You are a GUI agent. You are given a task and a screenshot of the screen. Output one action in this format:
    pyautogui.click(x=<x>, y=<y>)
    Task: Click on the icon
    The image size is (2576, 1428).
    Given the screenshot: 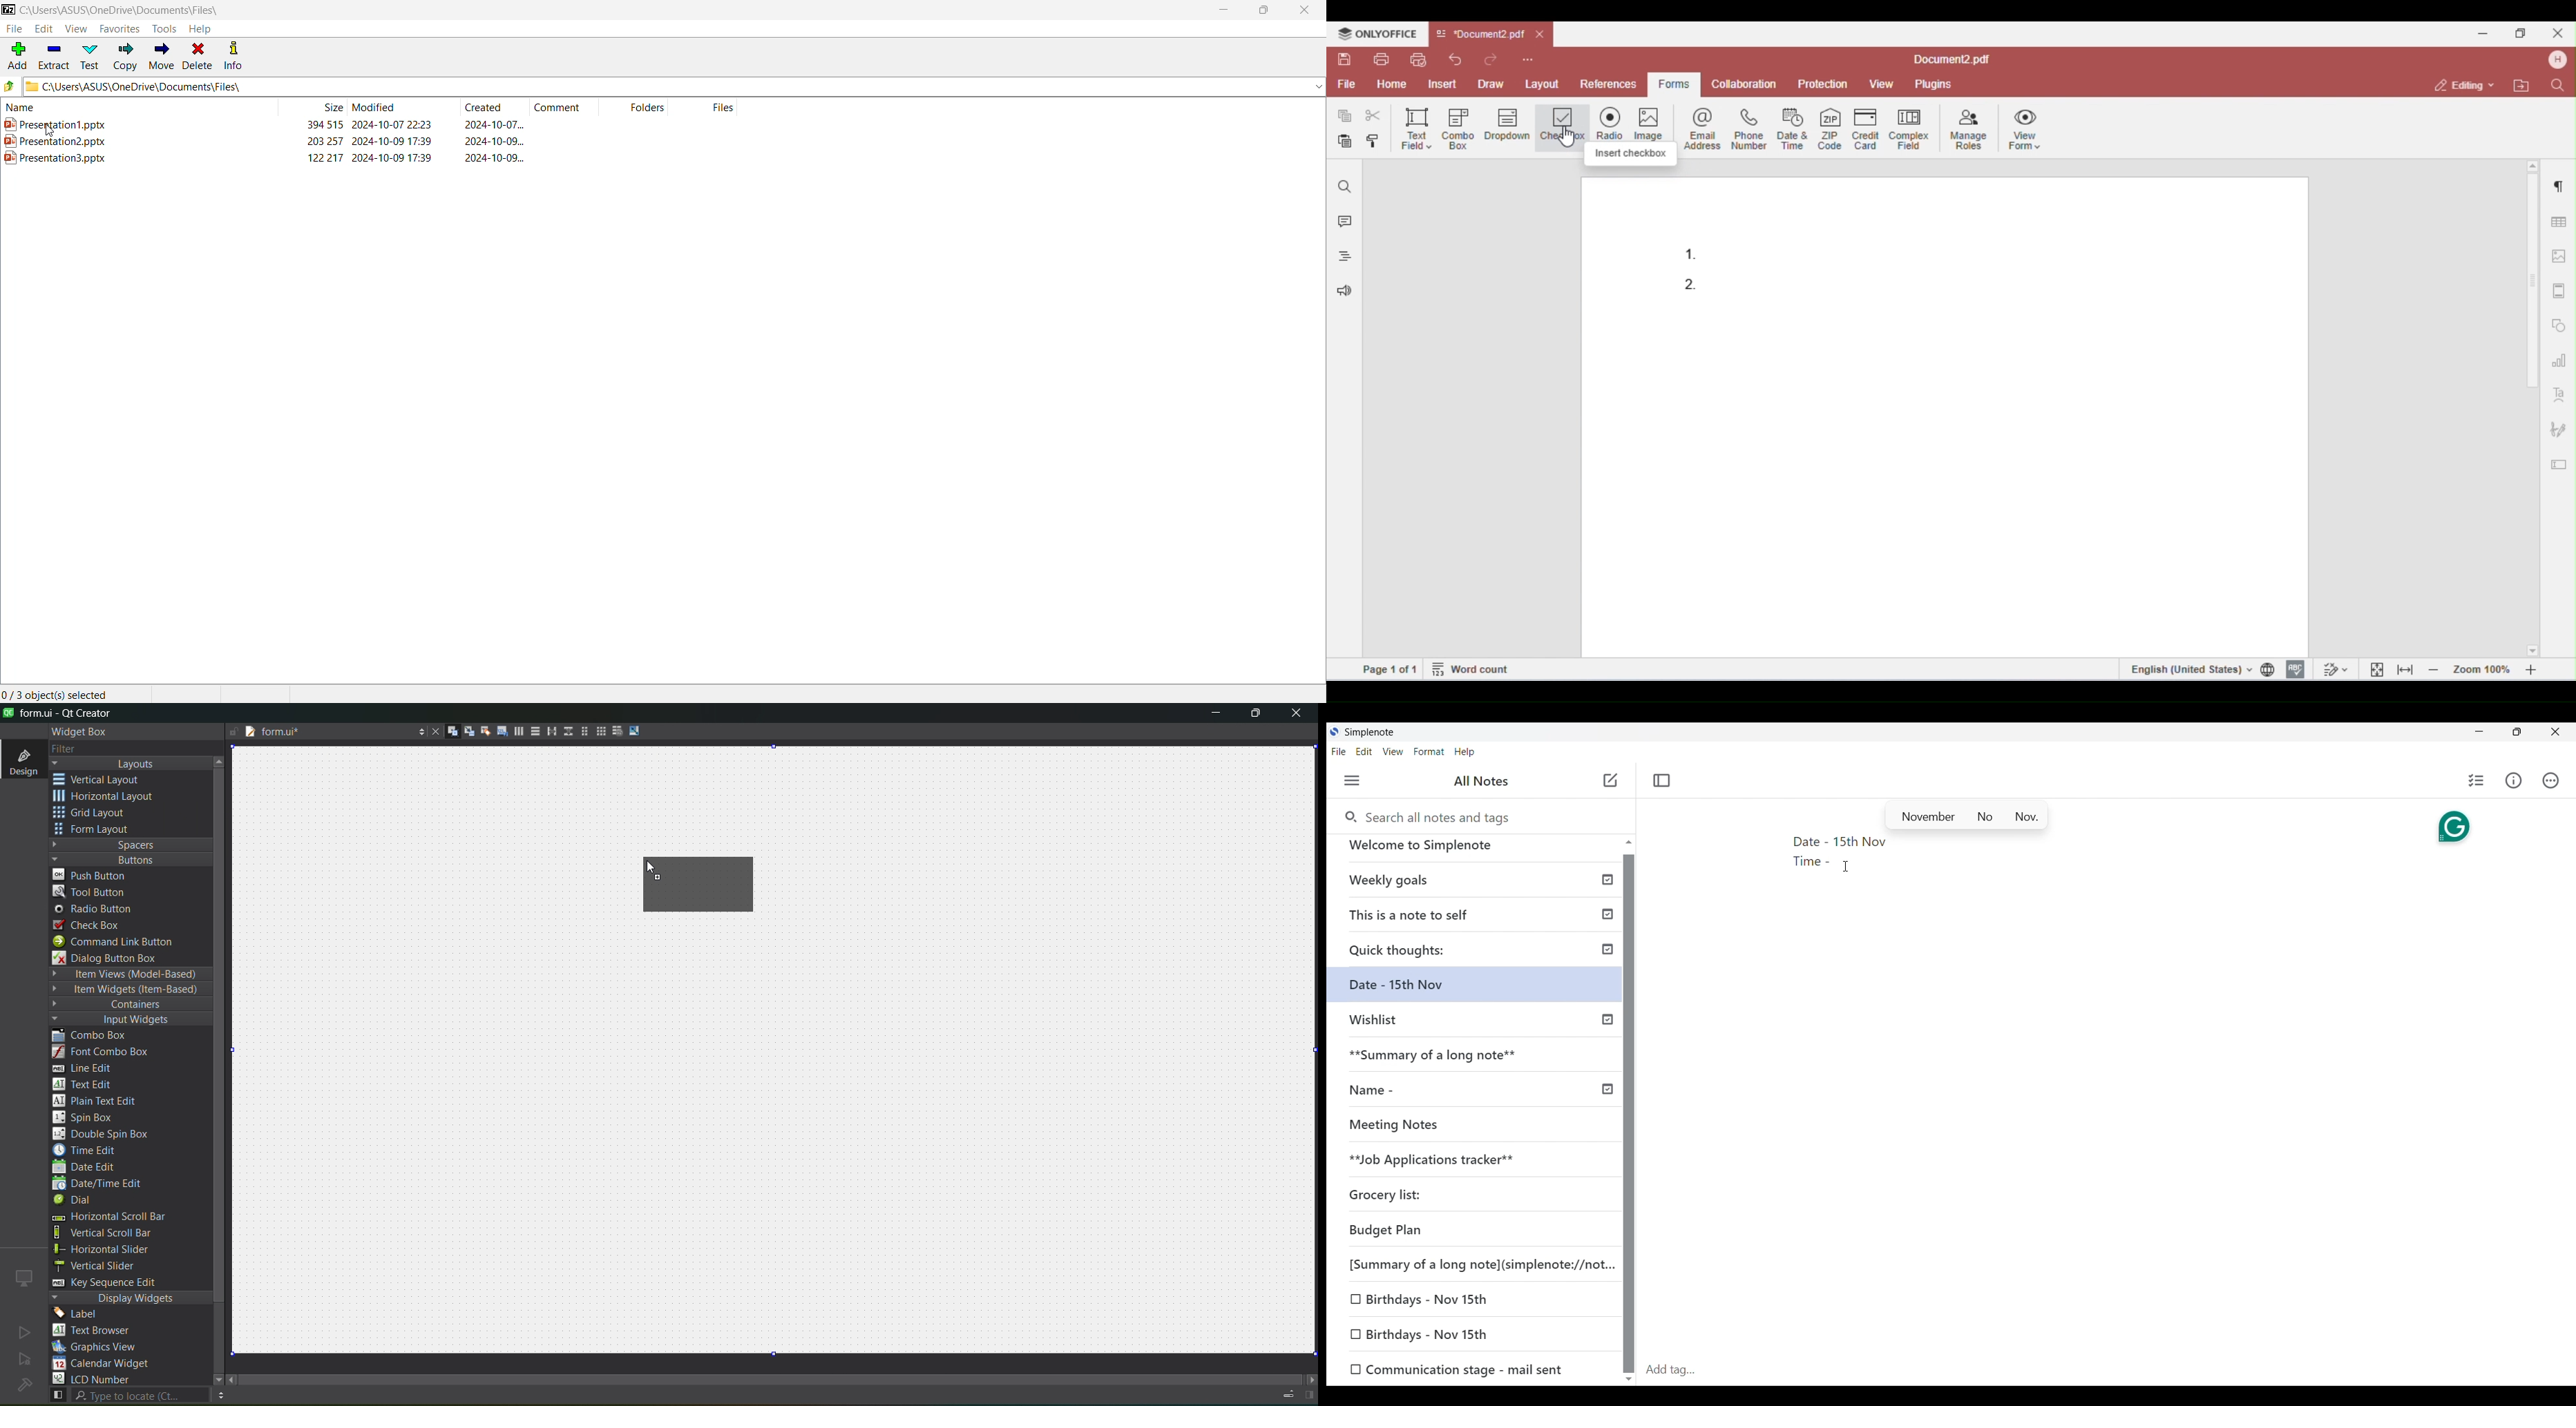 What is the action you would take?
    pyautogui.click(x=25, y=1278)
    